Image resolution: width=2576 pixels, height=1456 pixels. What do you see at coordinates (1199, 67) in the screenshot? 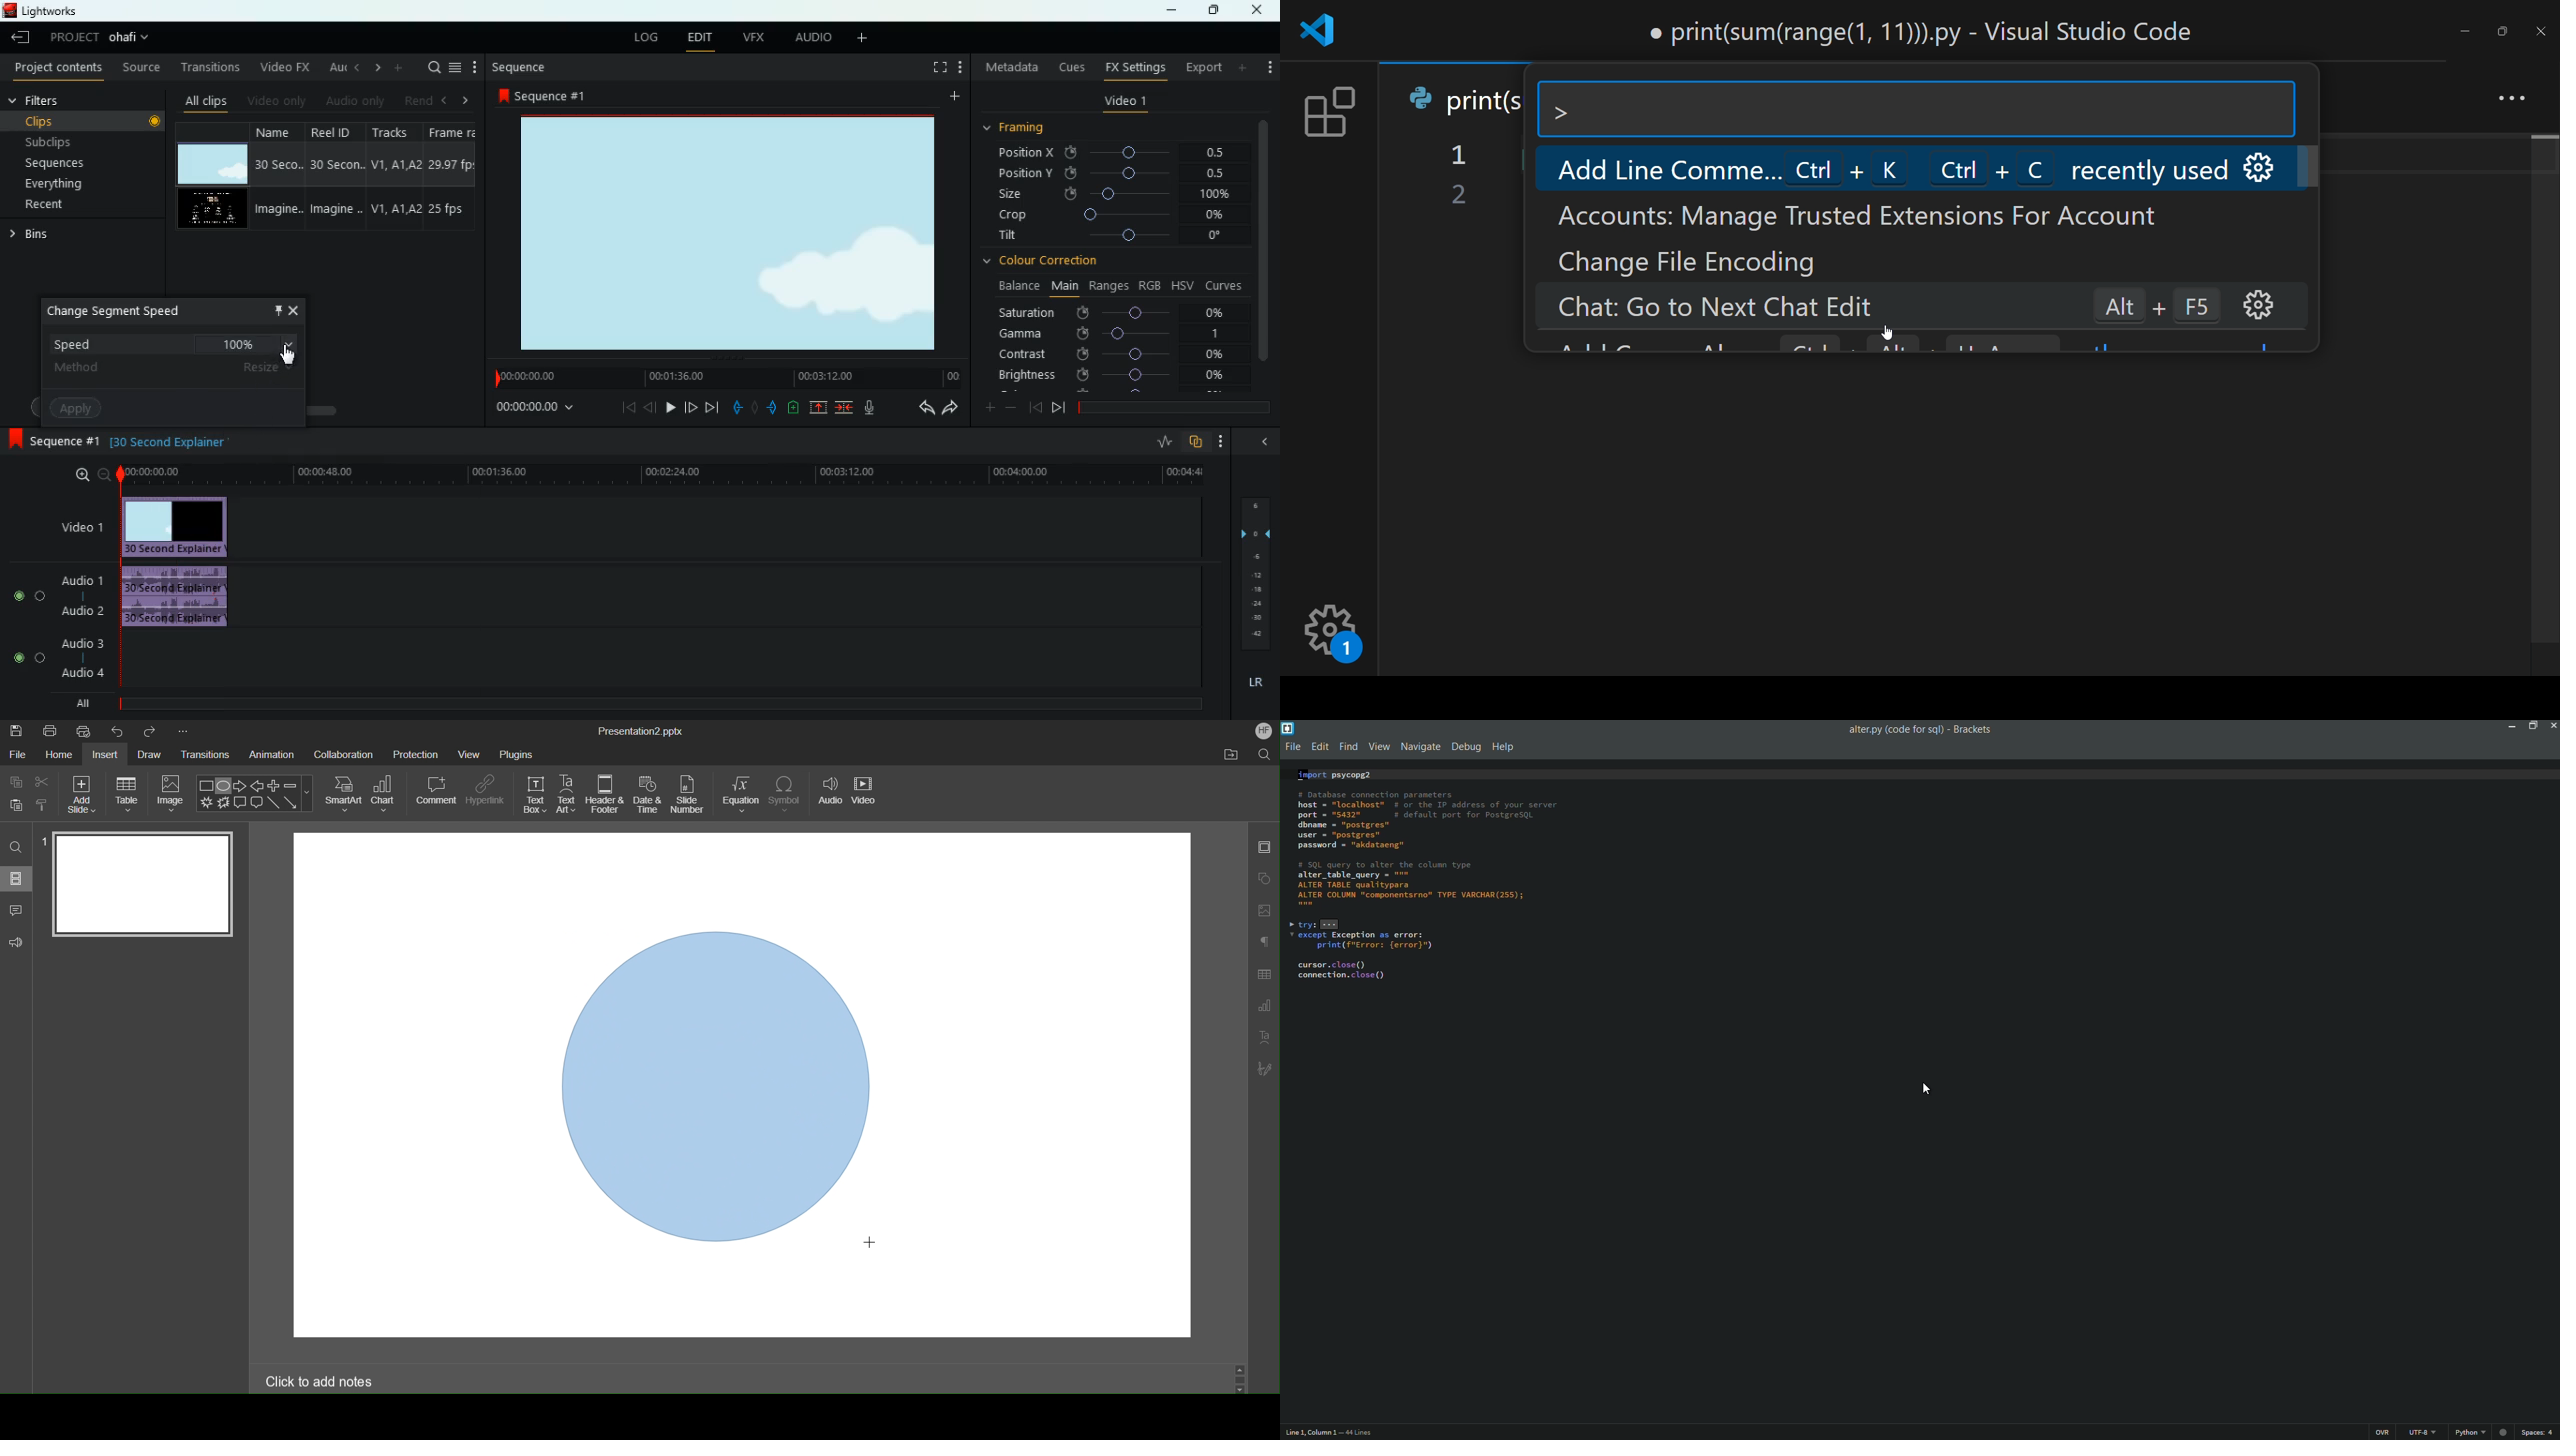
I see `export` at bounding box center [1199, 67].